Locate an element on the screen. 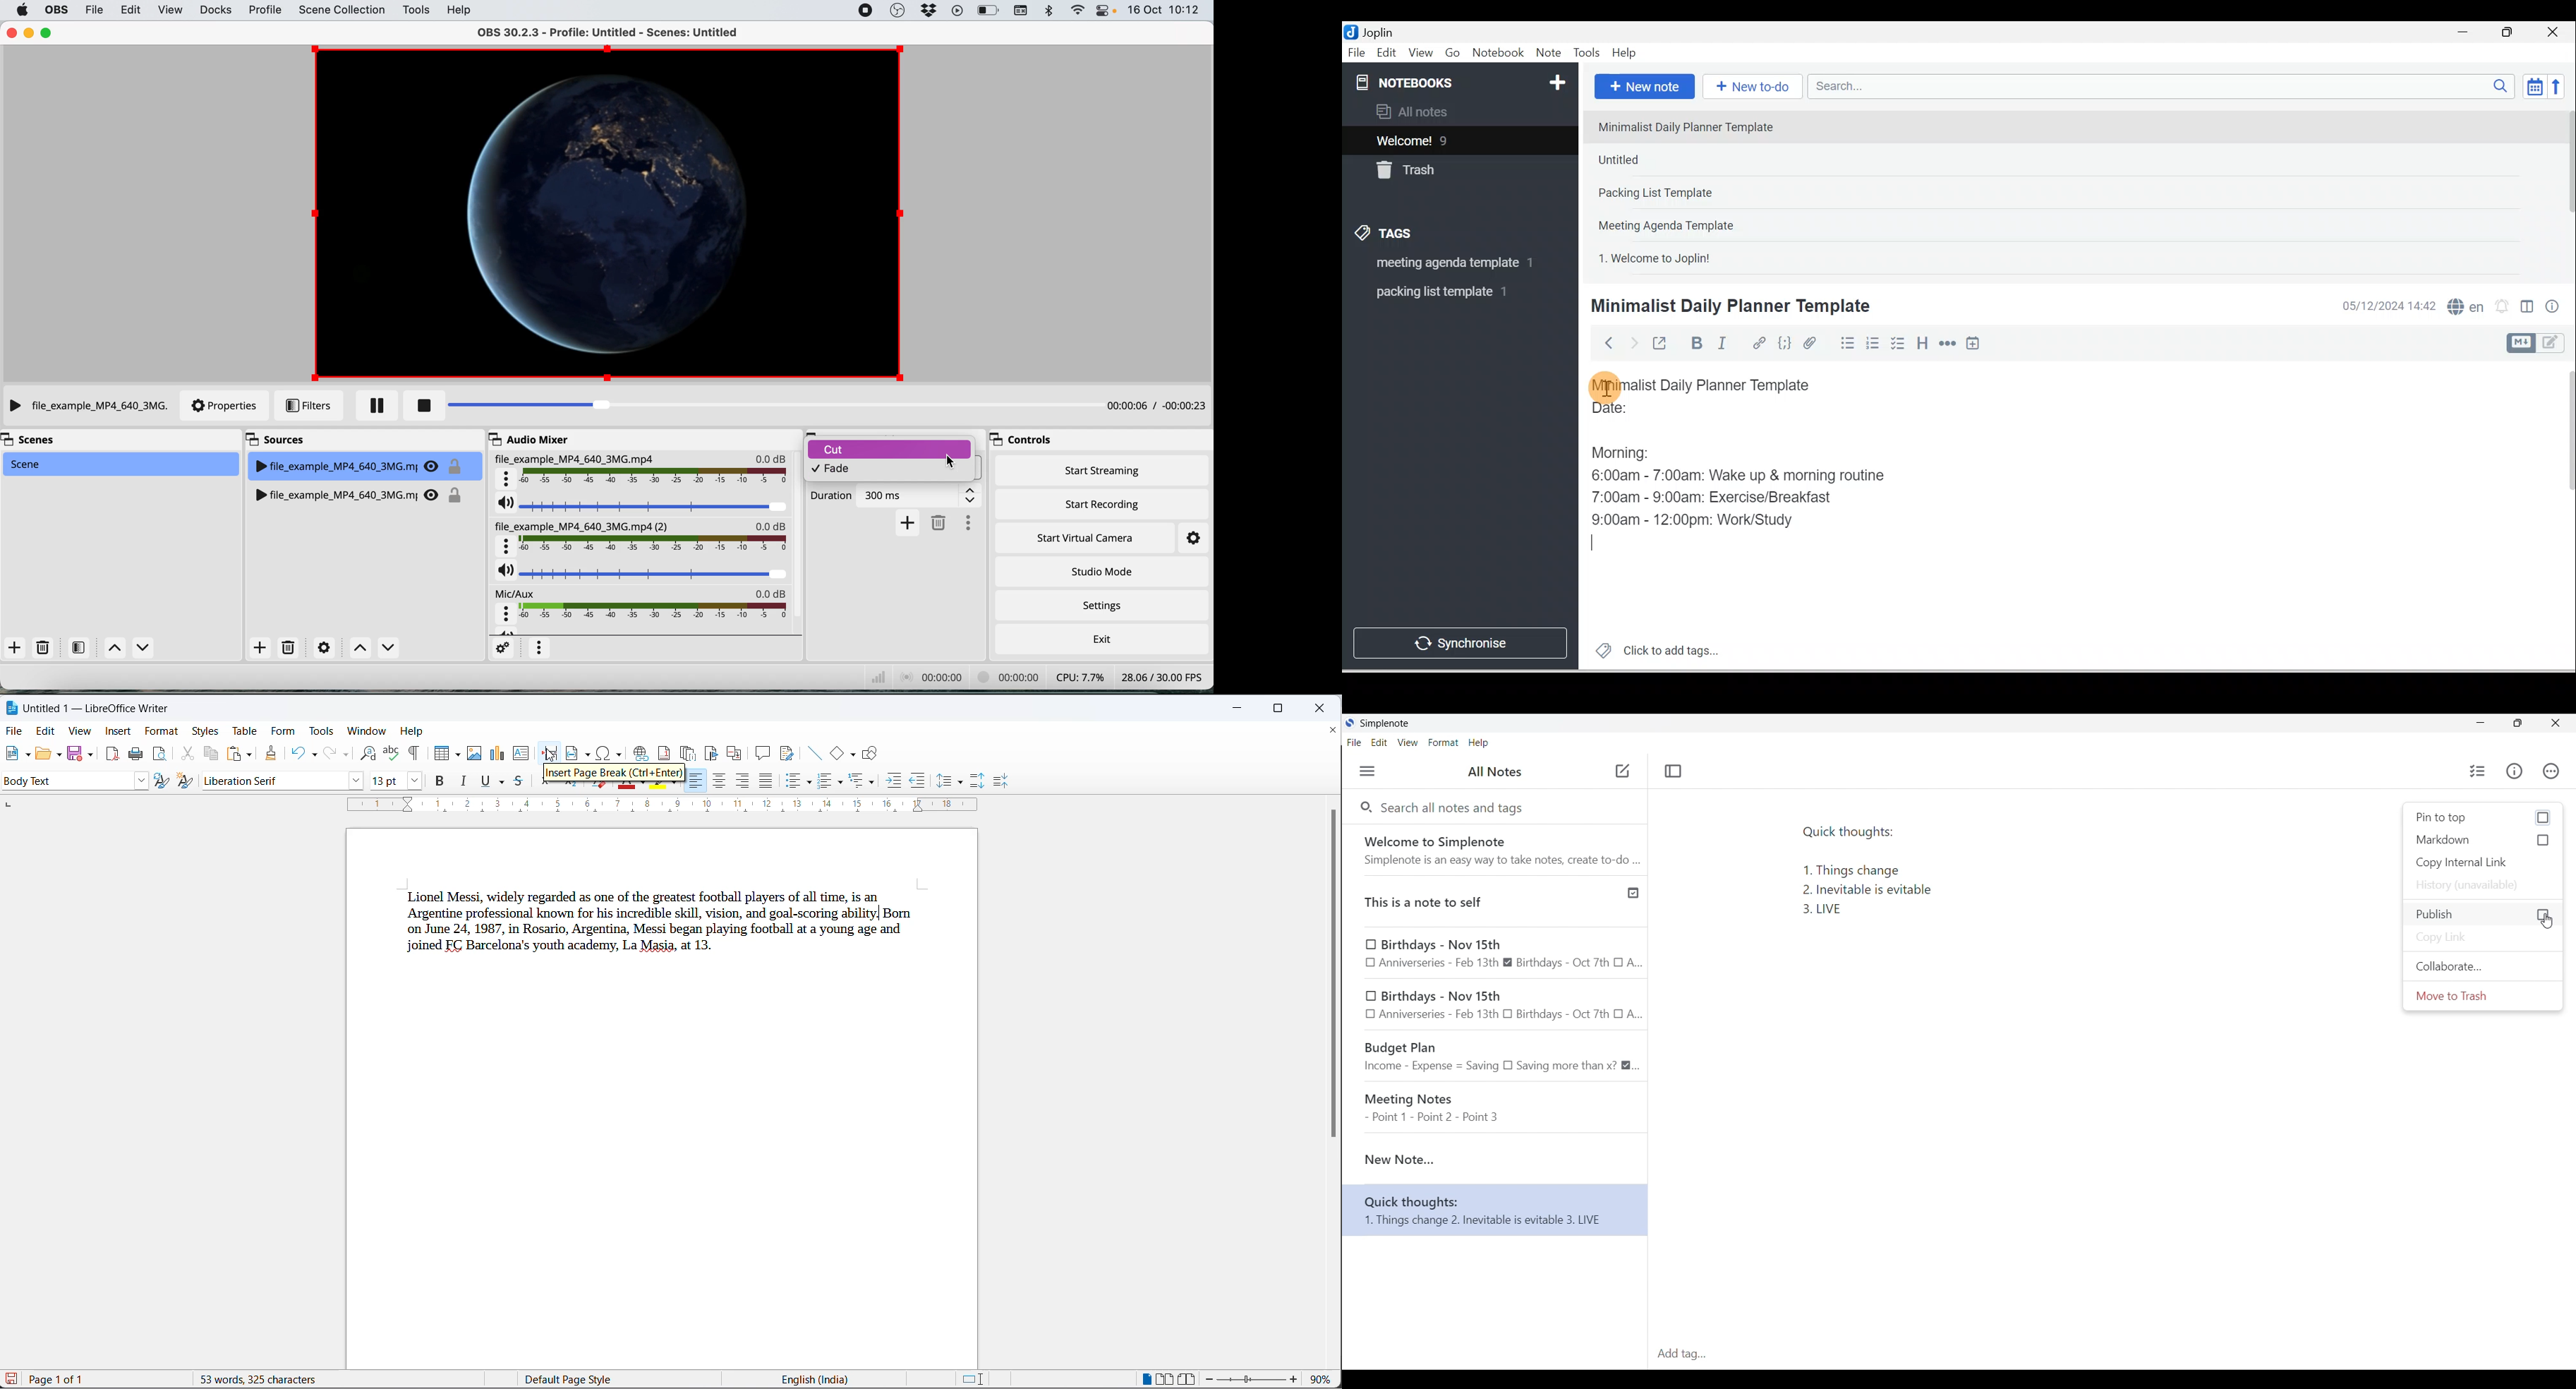 Image resolution: width=2576 pixels, height=1400 pixels. close is located at coordinates (1242, 706).